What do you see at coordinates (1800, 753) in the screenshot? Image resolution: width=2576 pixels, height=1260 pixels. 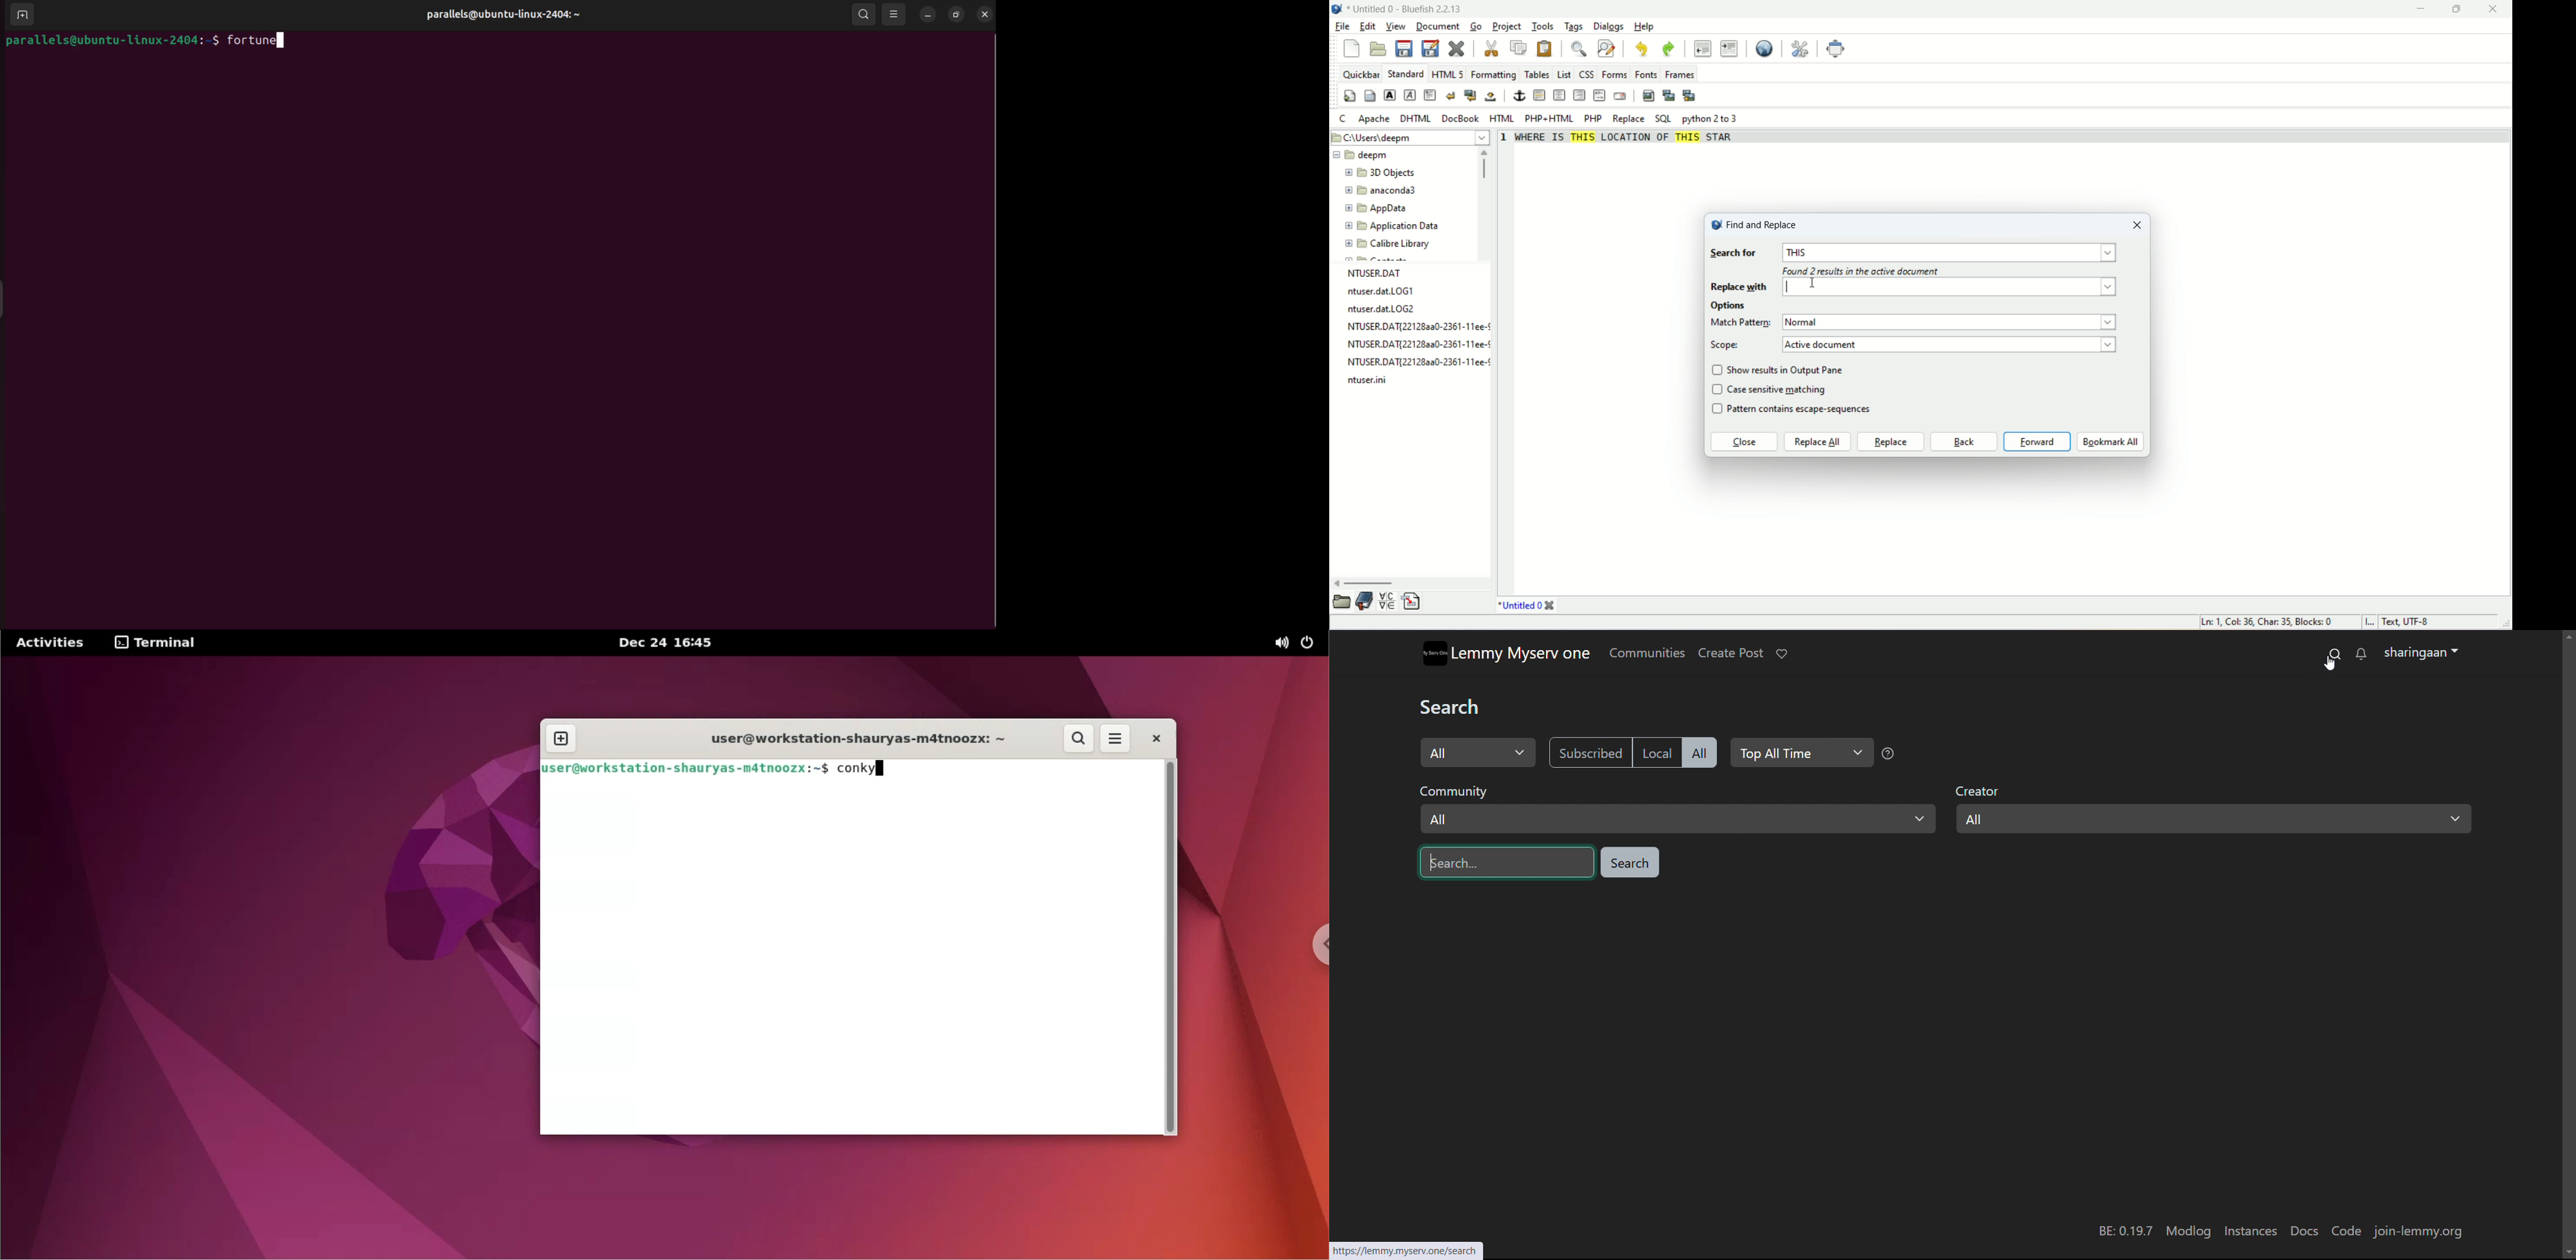 I see `select relevance` at bounding box center [1800, 753].